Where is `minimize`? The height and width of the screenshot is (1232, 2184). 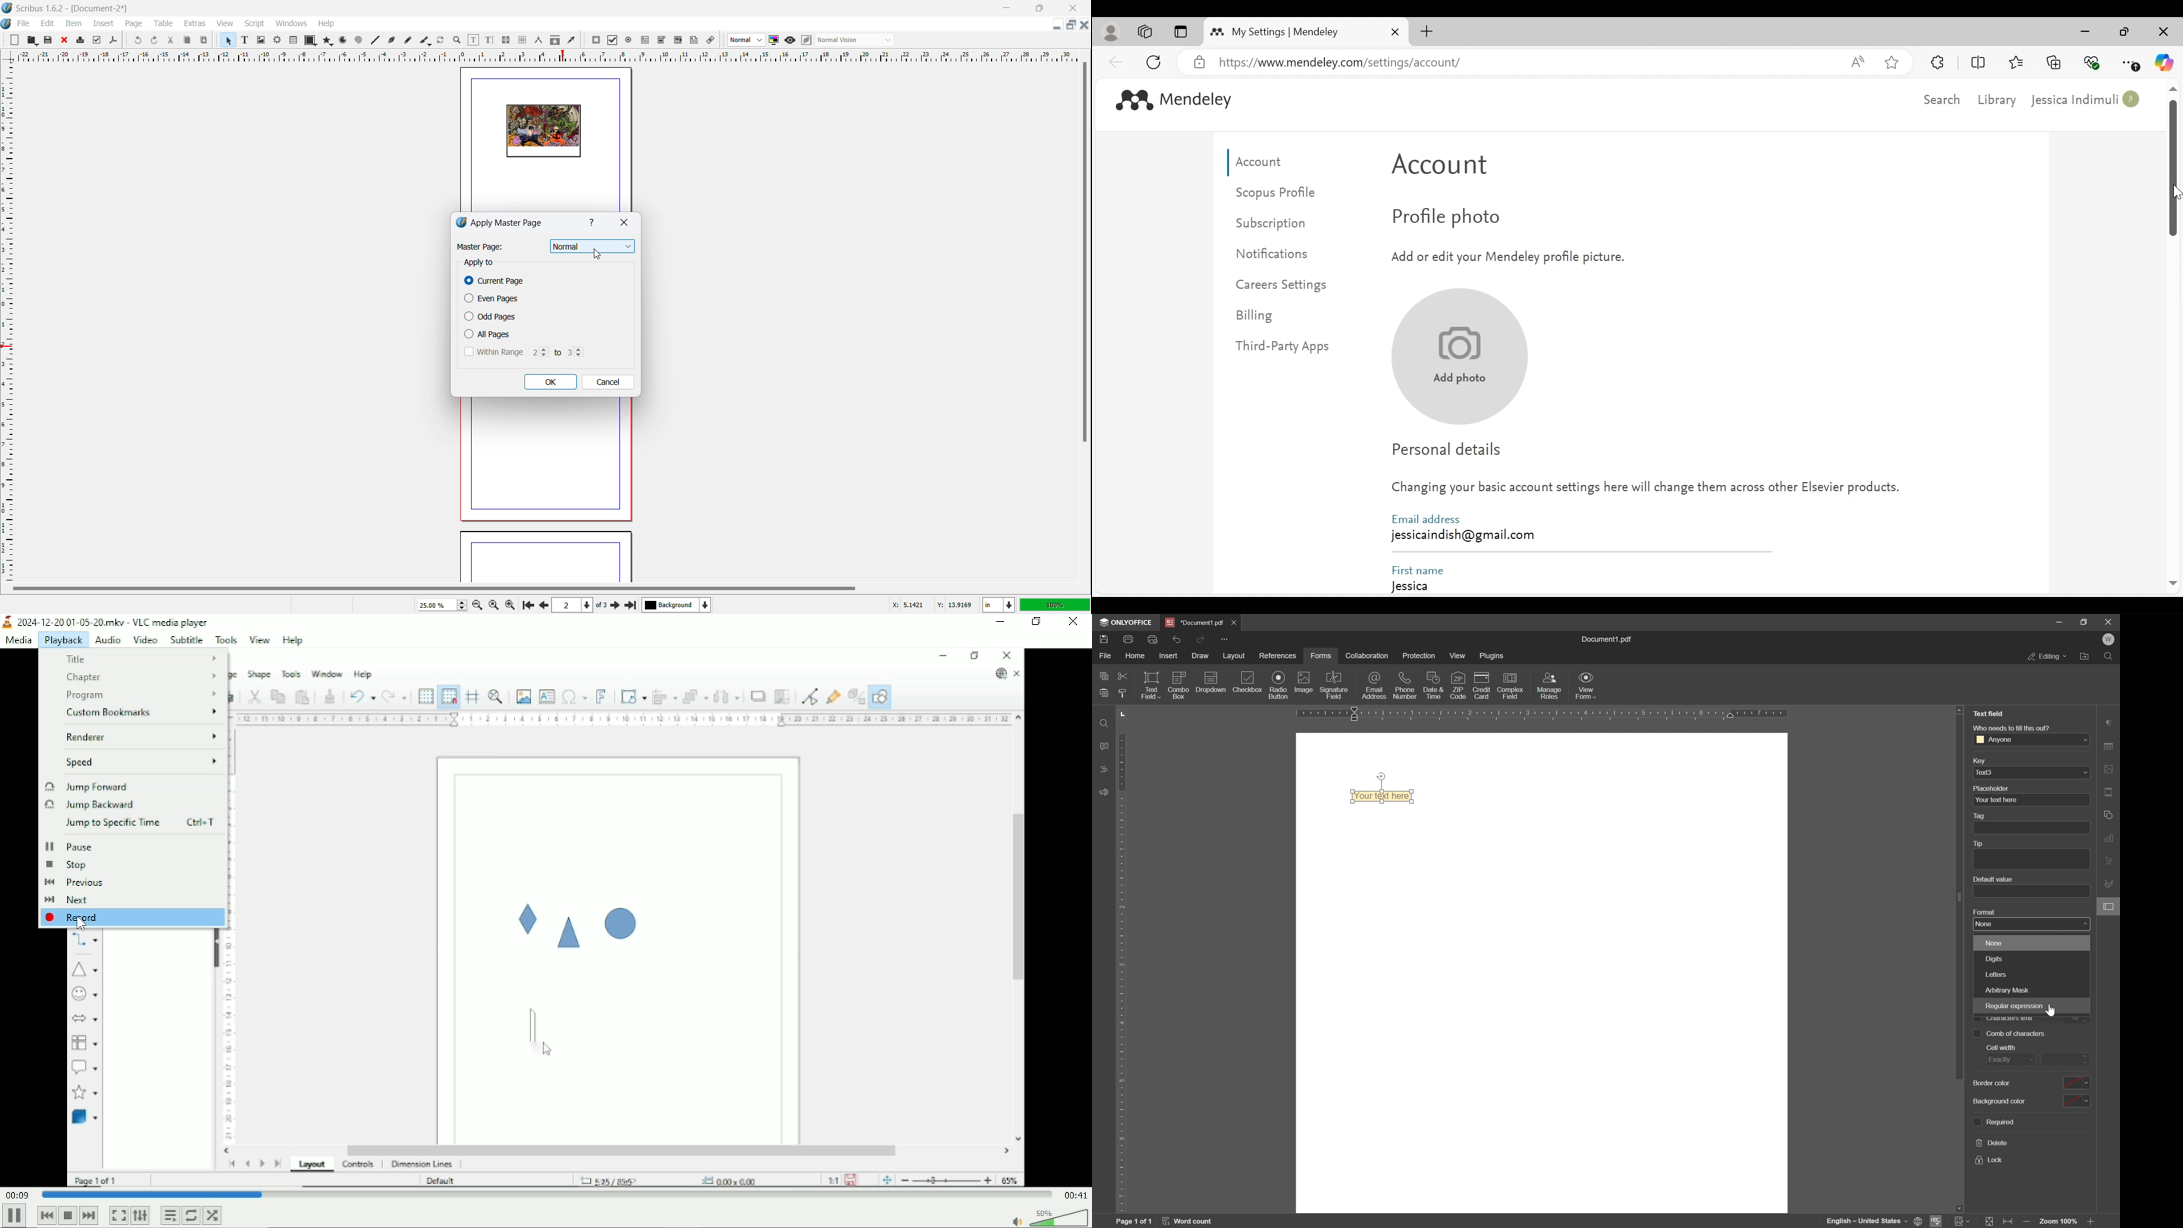 minimize is located at coordinates (2089, 32).